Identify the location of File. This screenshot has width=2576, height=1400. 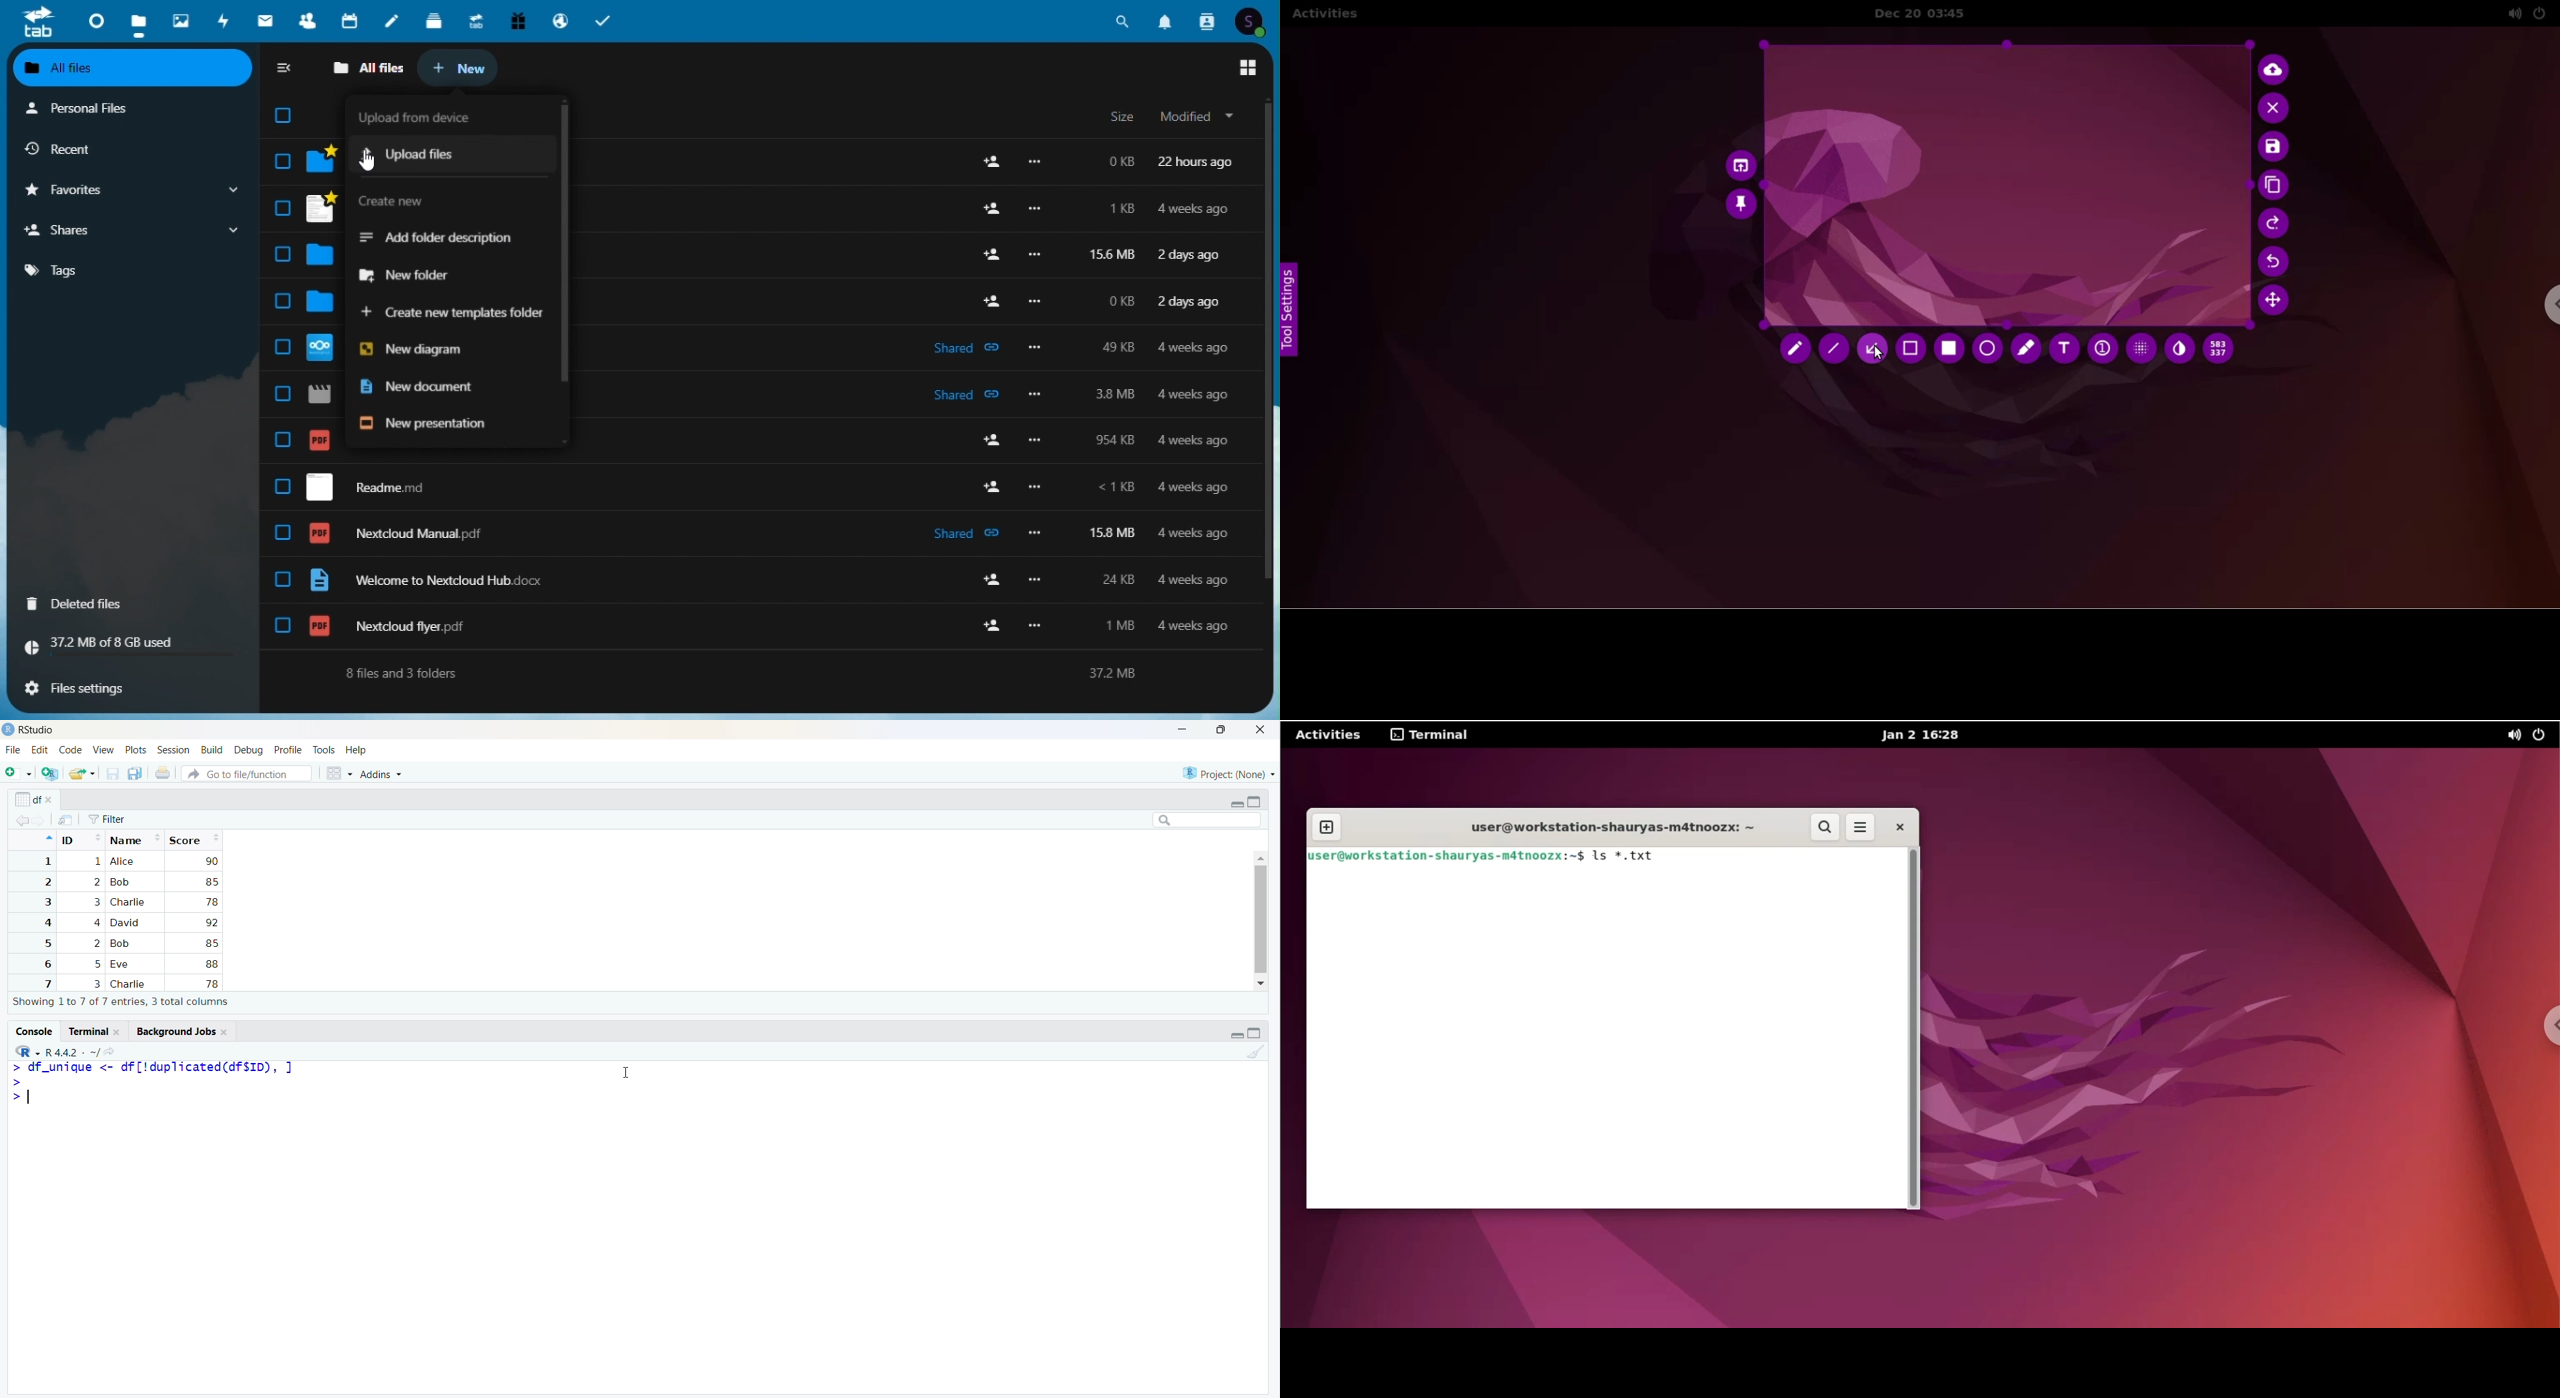
(13, 751).